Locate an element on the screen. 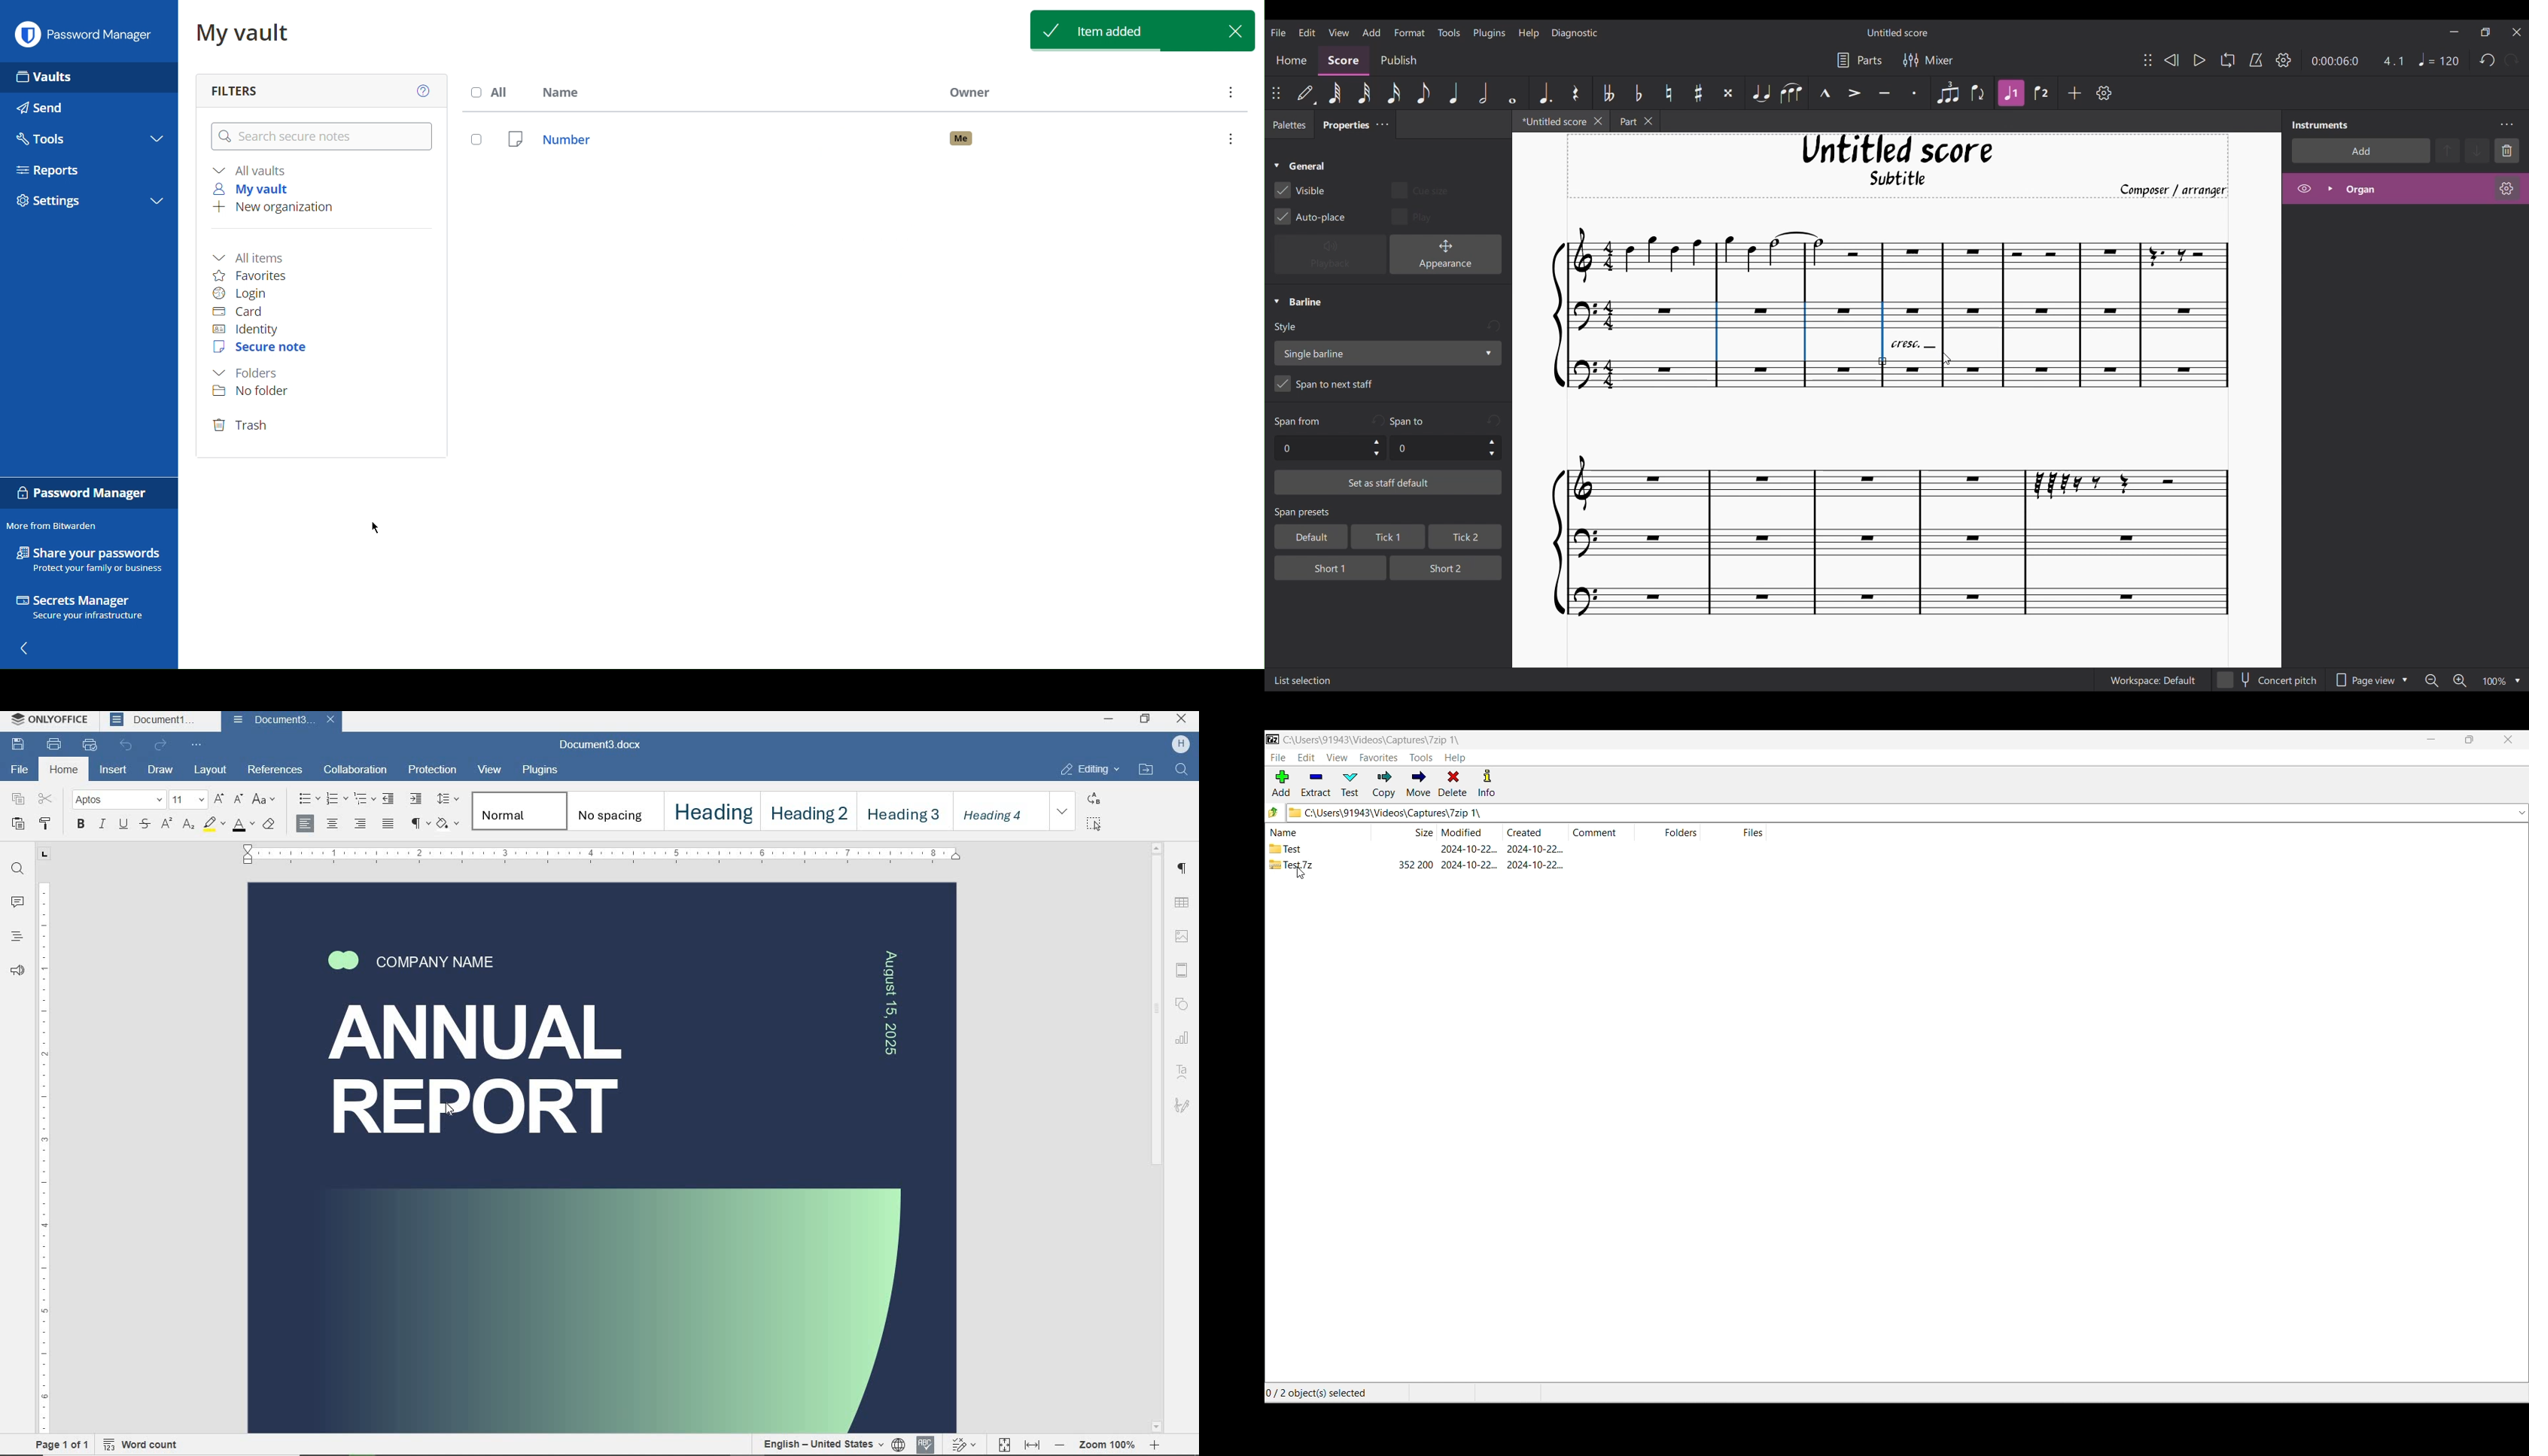 This screenshot has height=1456, width=2548. justified is located at coordinates (388, 824).